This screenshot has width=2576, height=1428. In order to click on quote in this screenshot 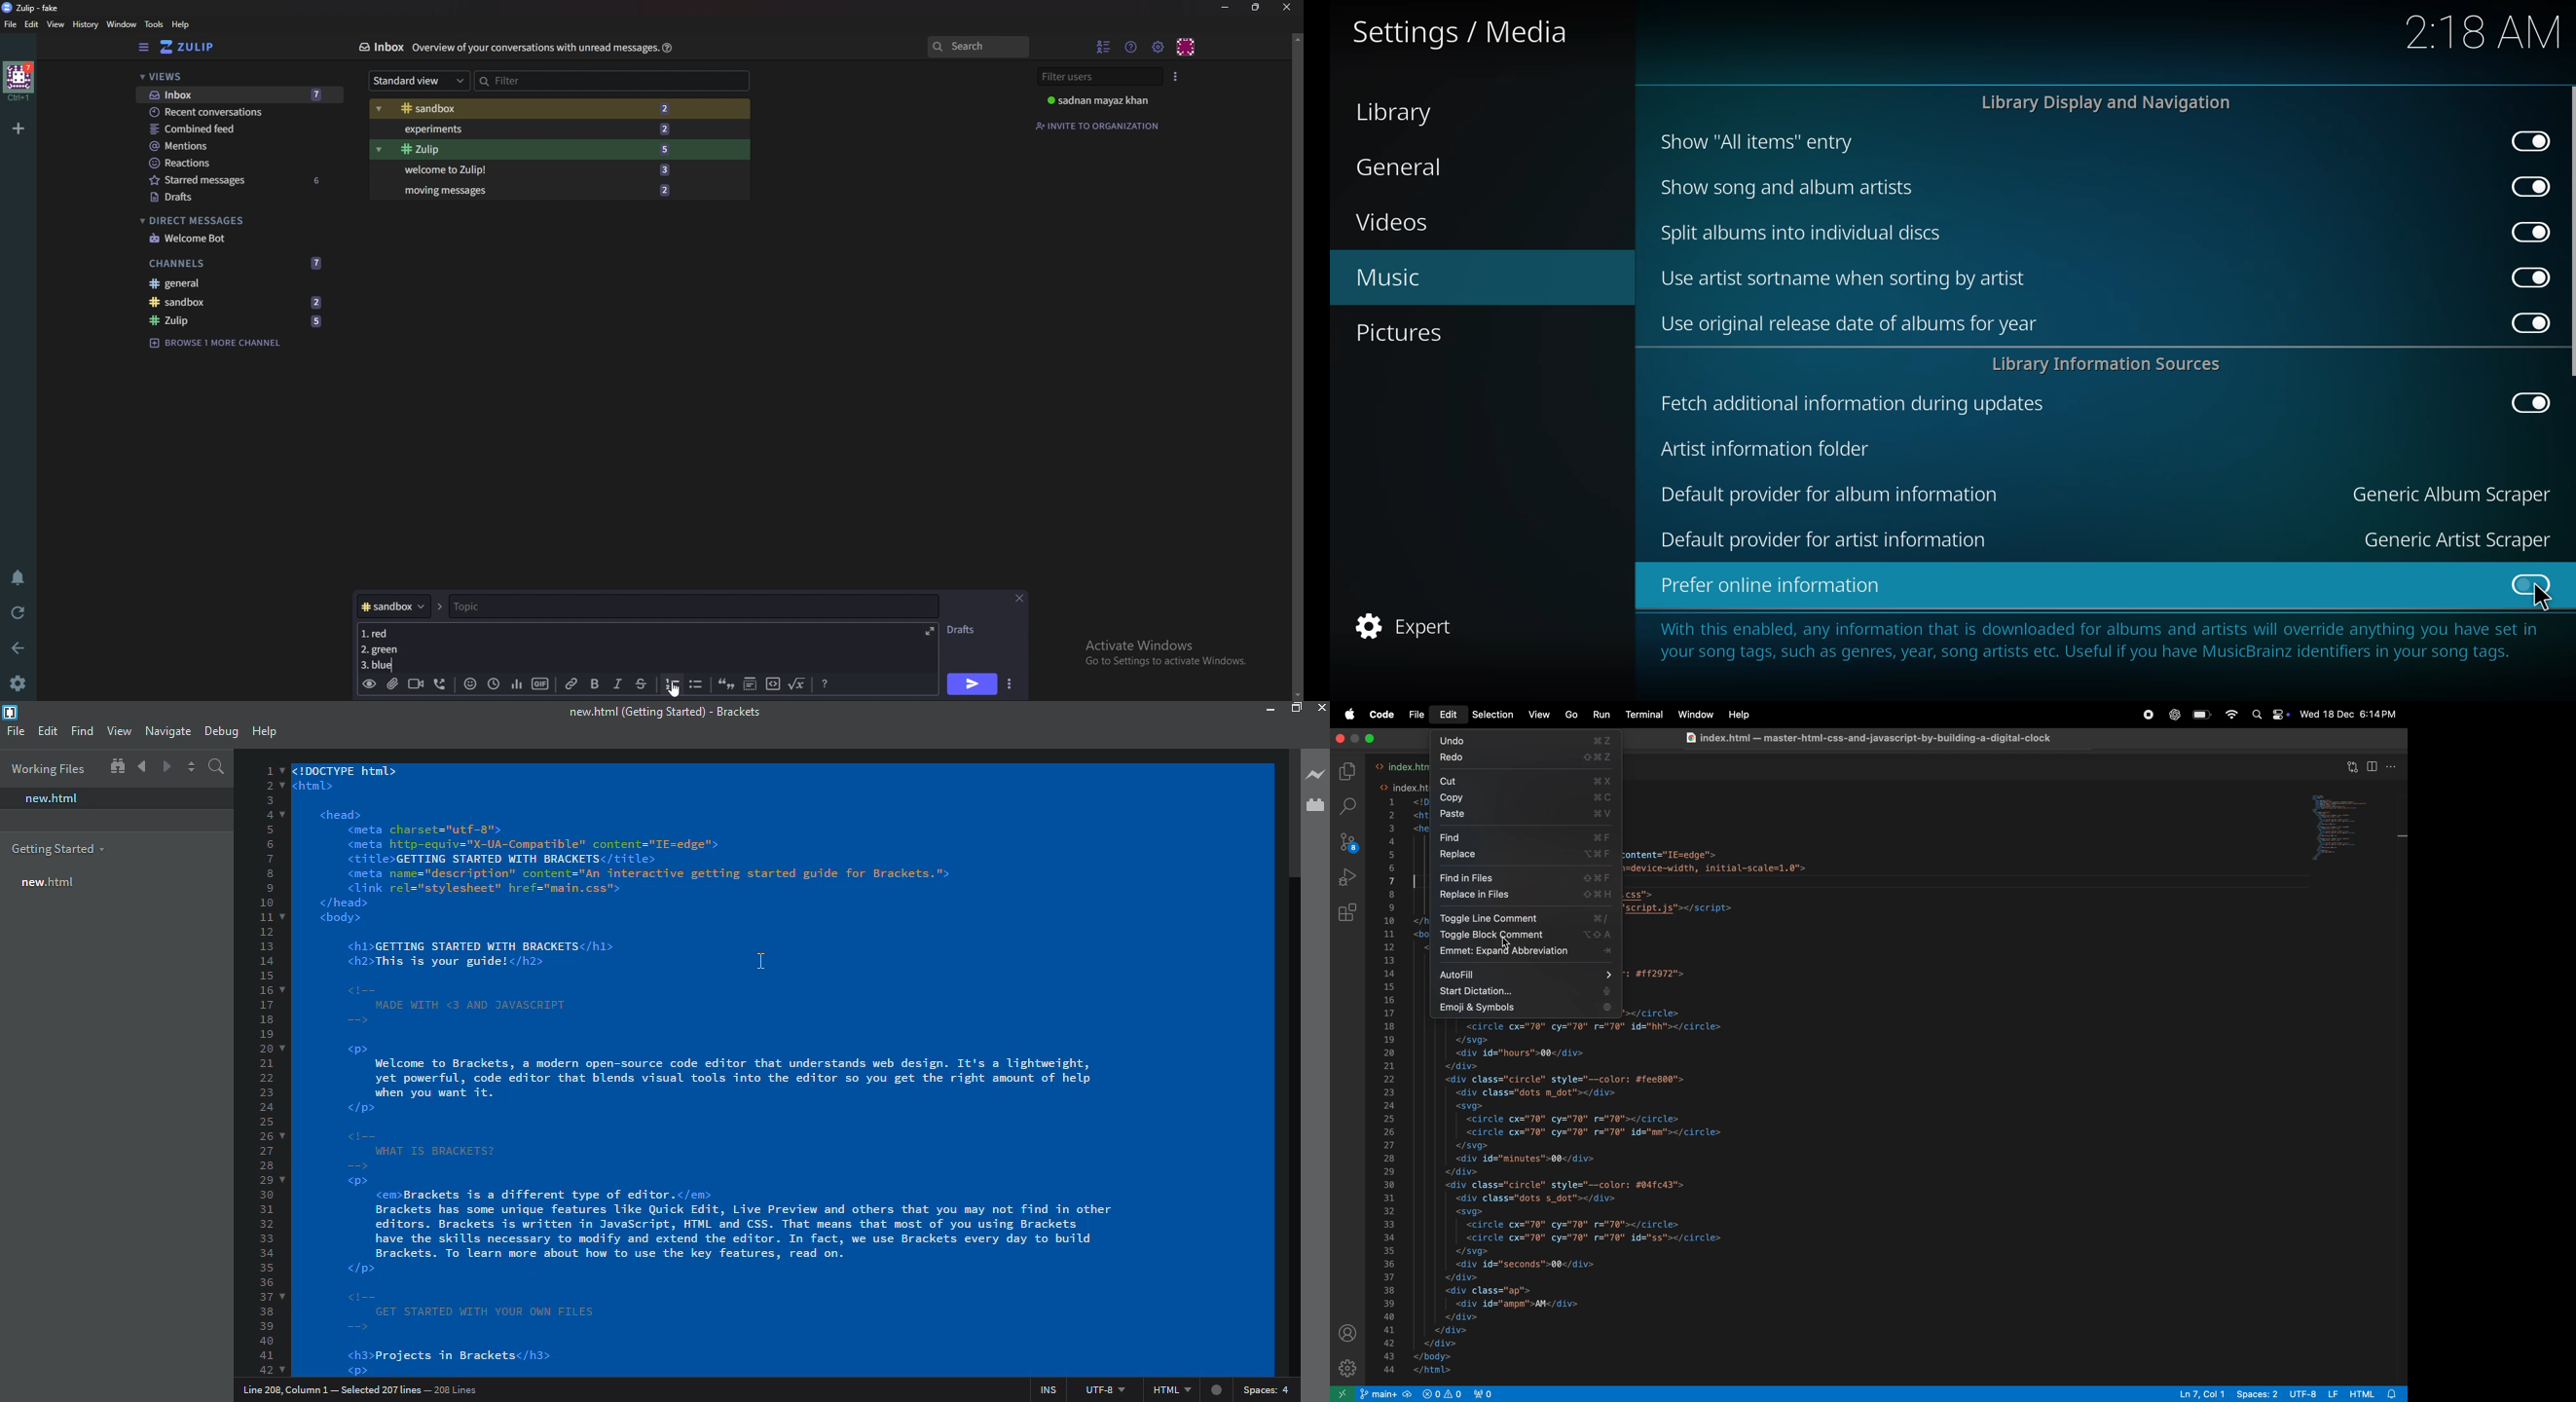, I will do `click(727, 685)`.